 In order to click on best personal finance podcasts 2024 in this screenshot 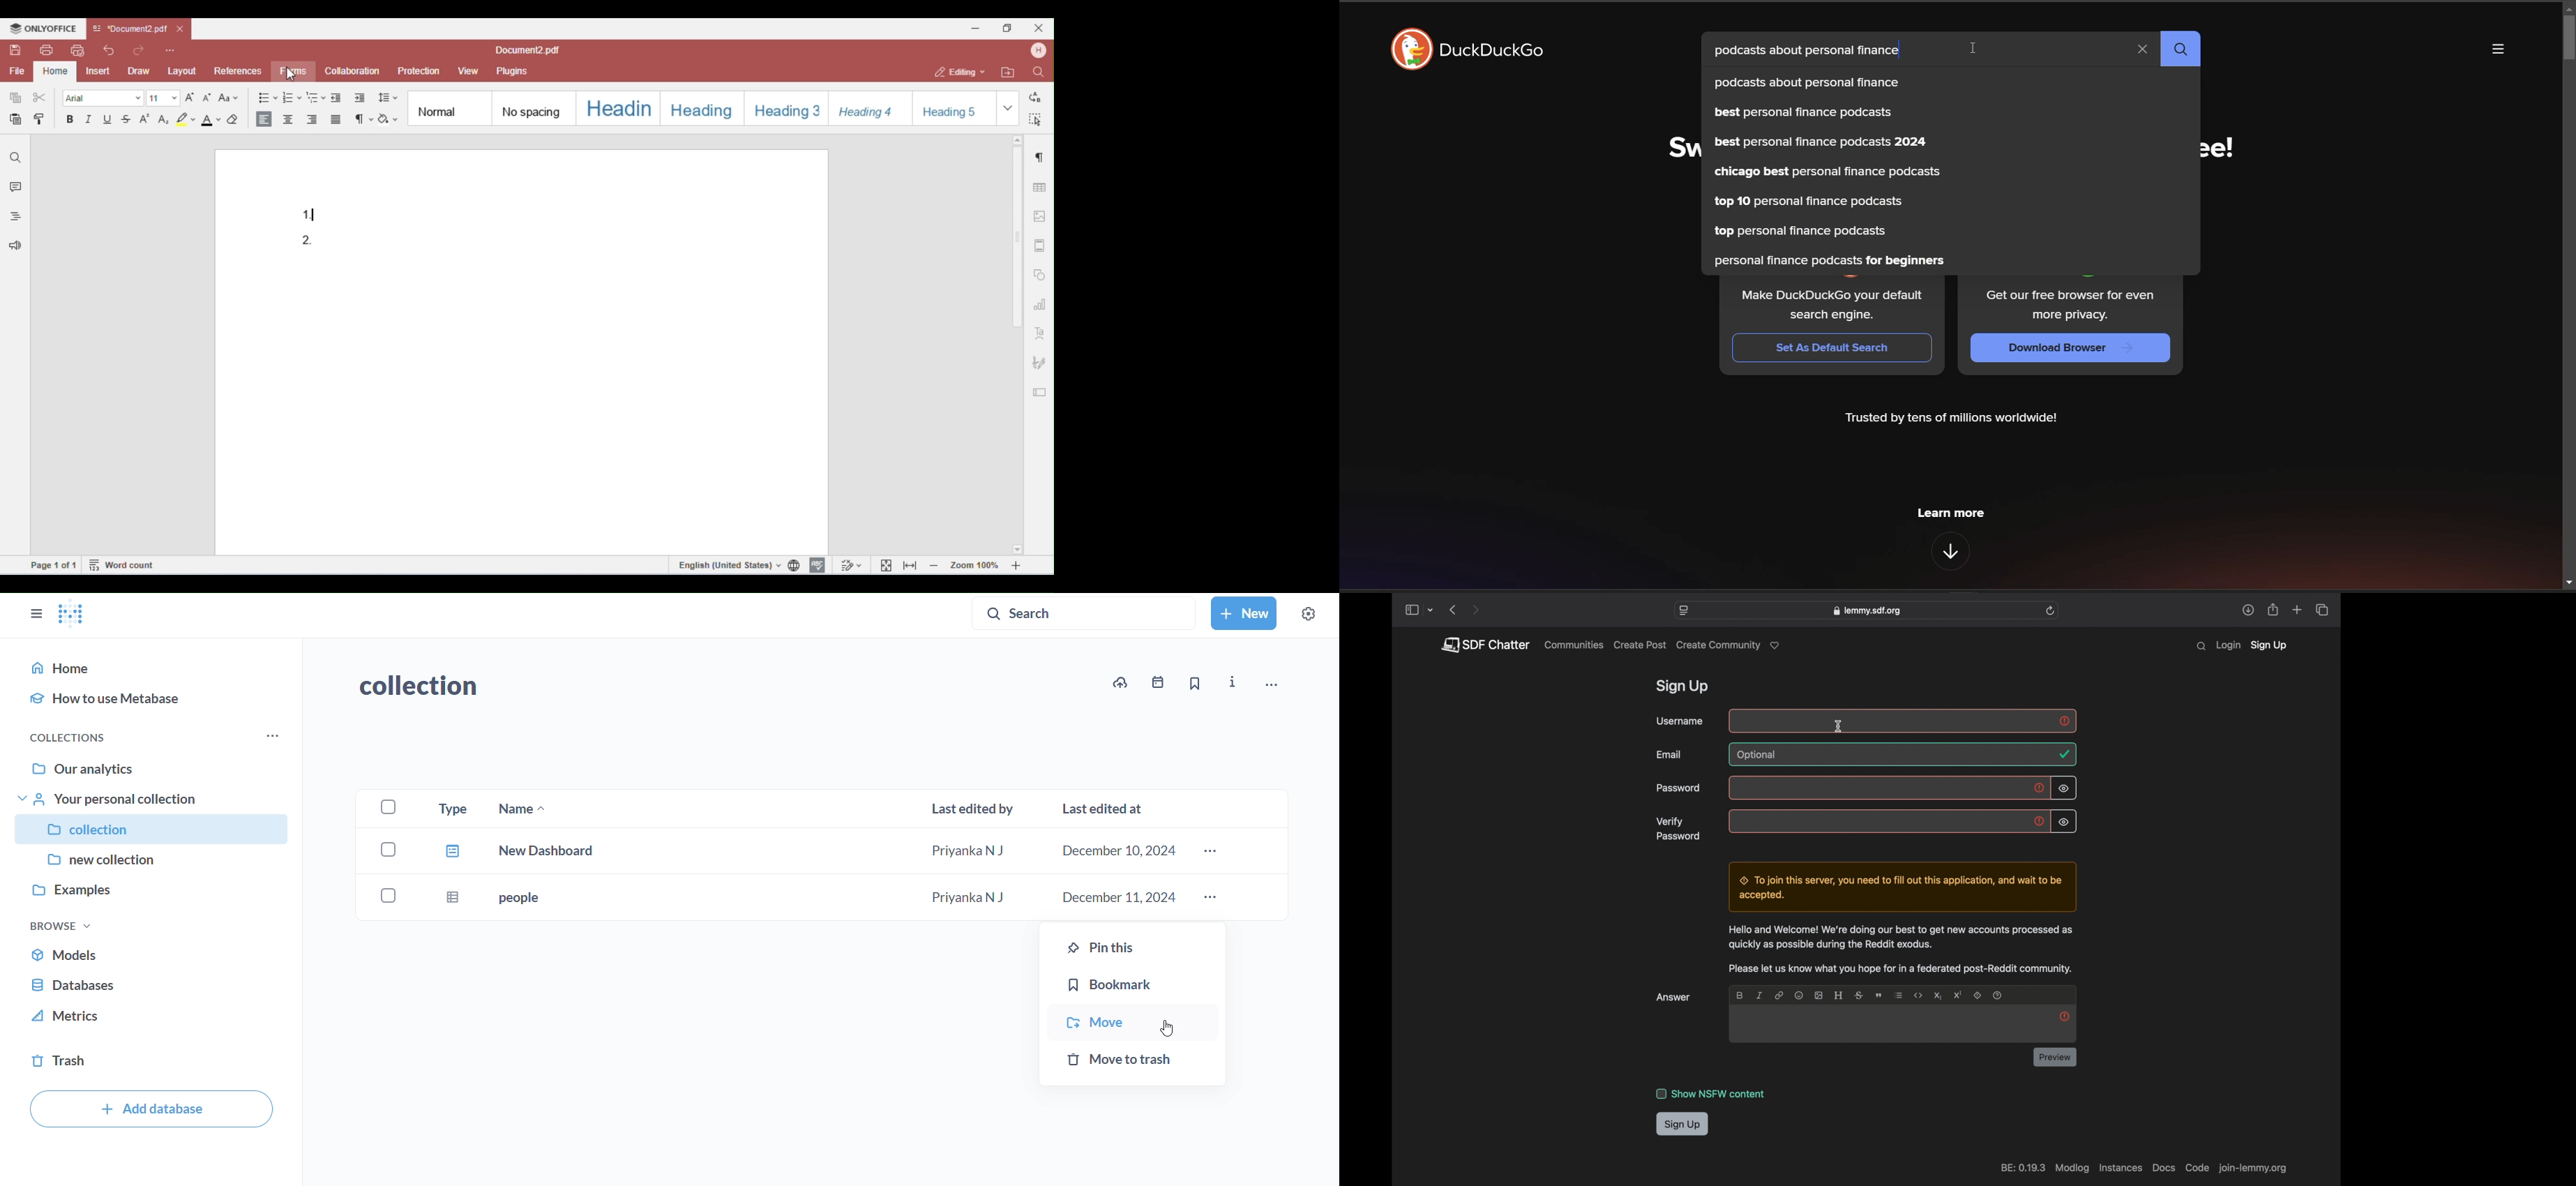, I will do `click(1821, 141)`.